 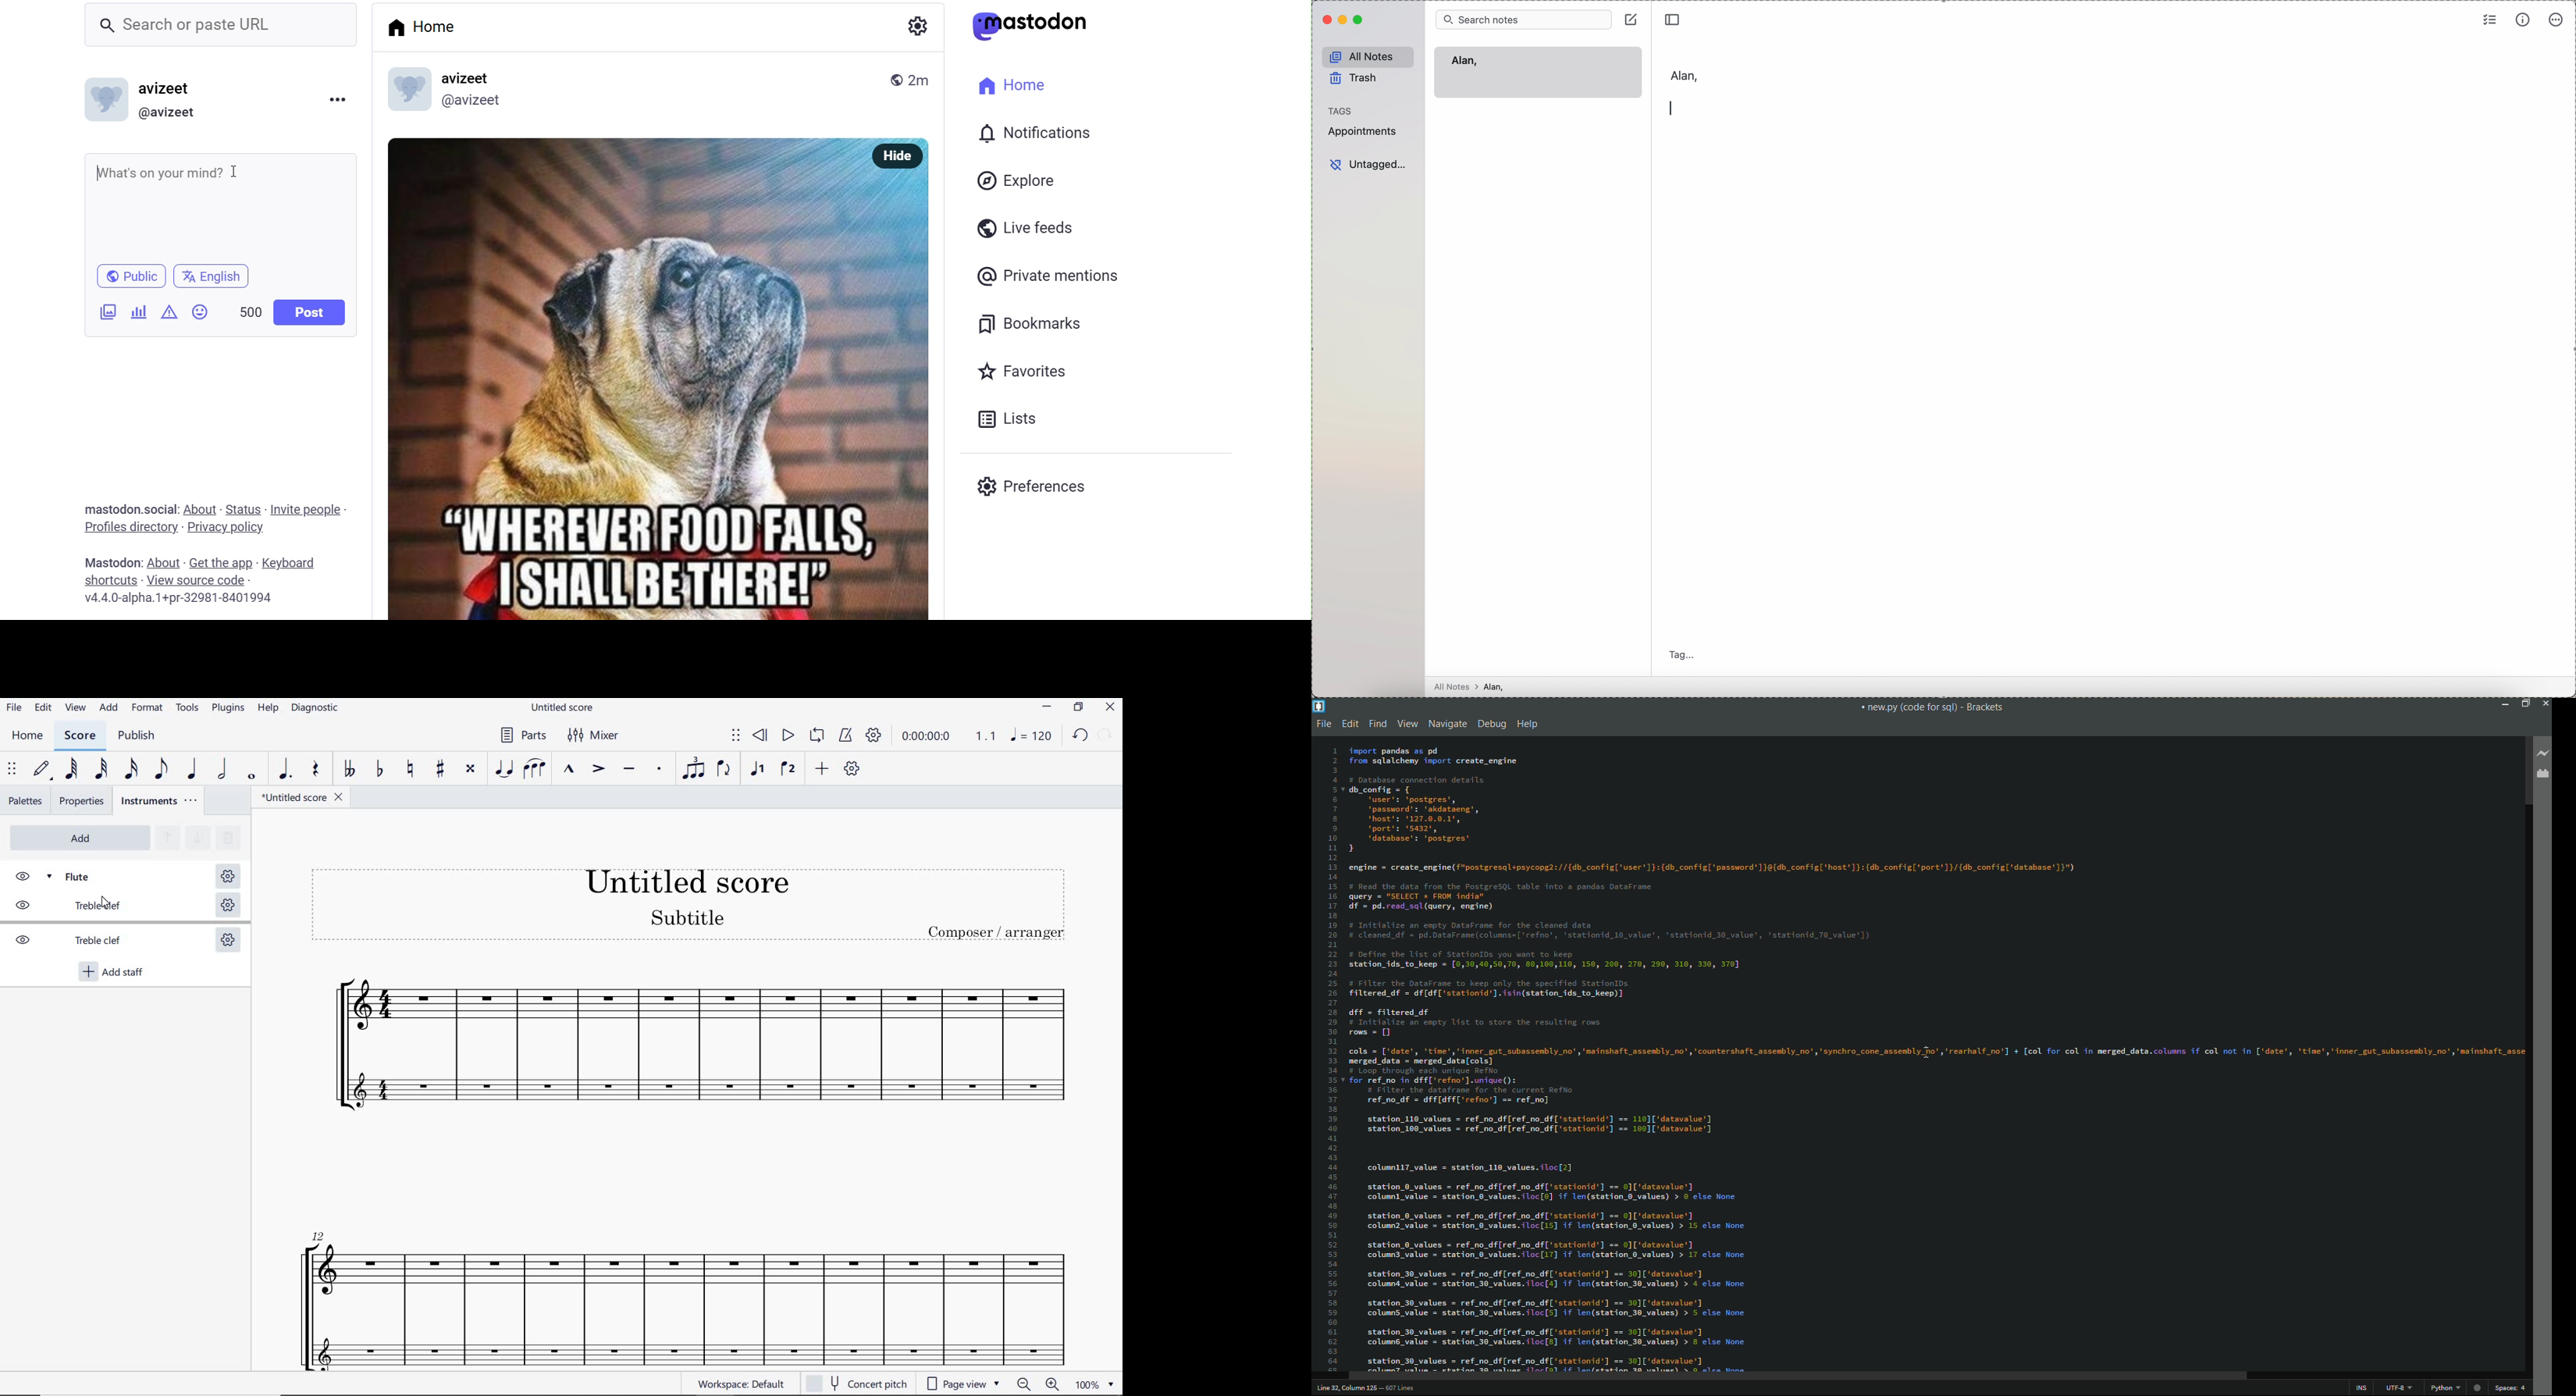 What do you see at coordinates (562, 707) in the screenshot?
I see `FILE NAME` at bounding box center [562, 707].